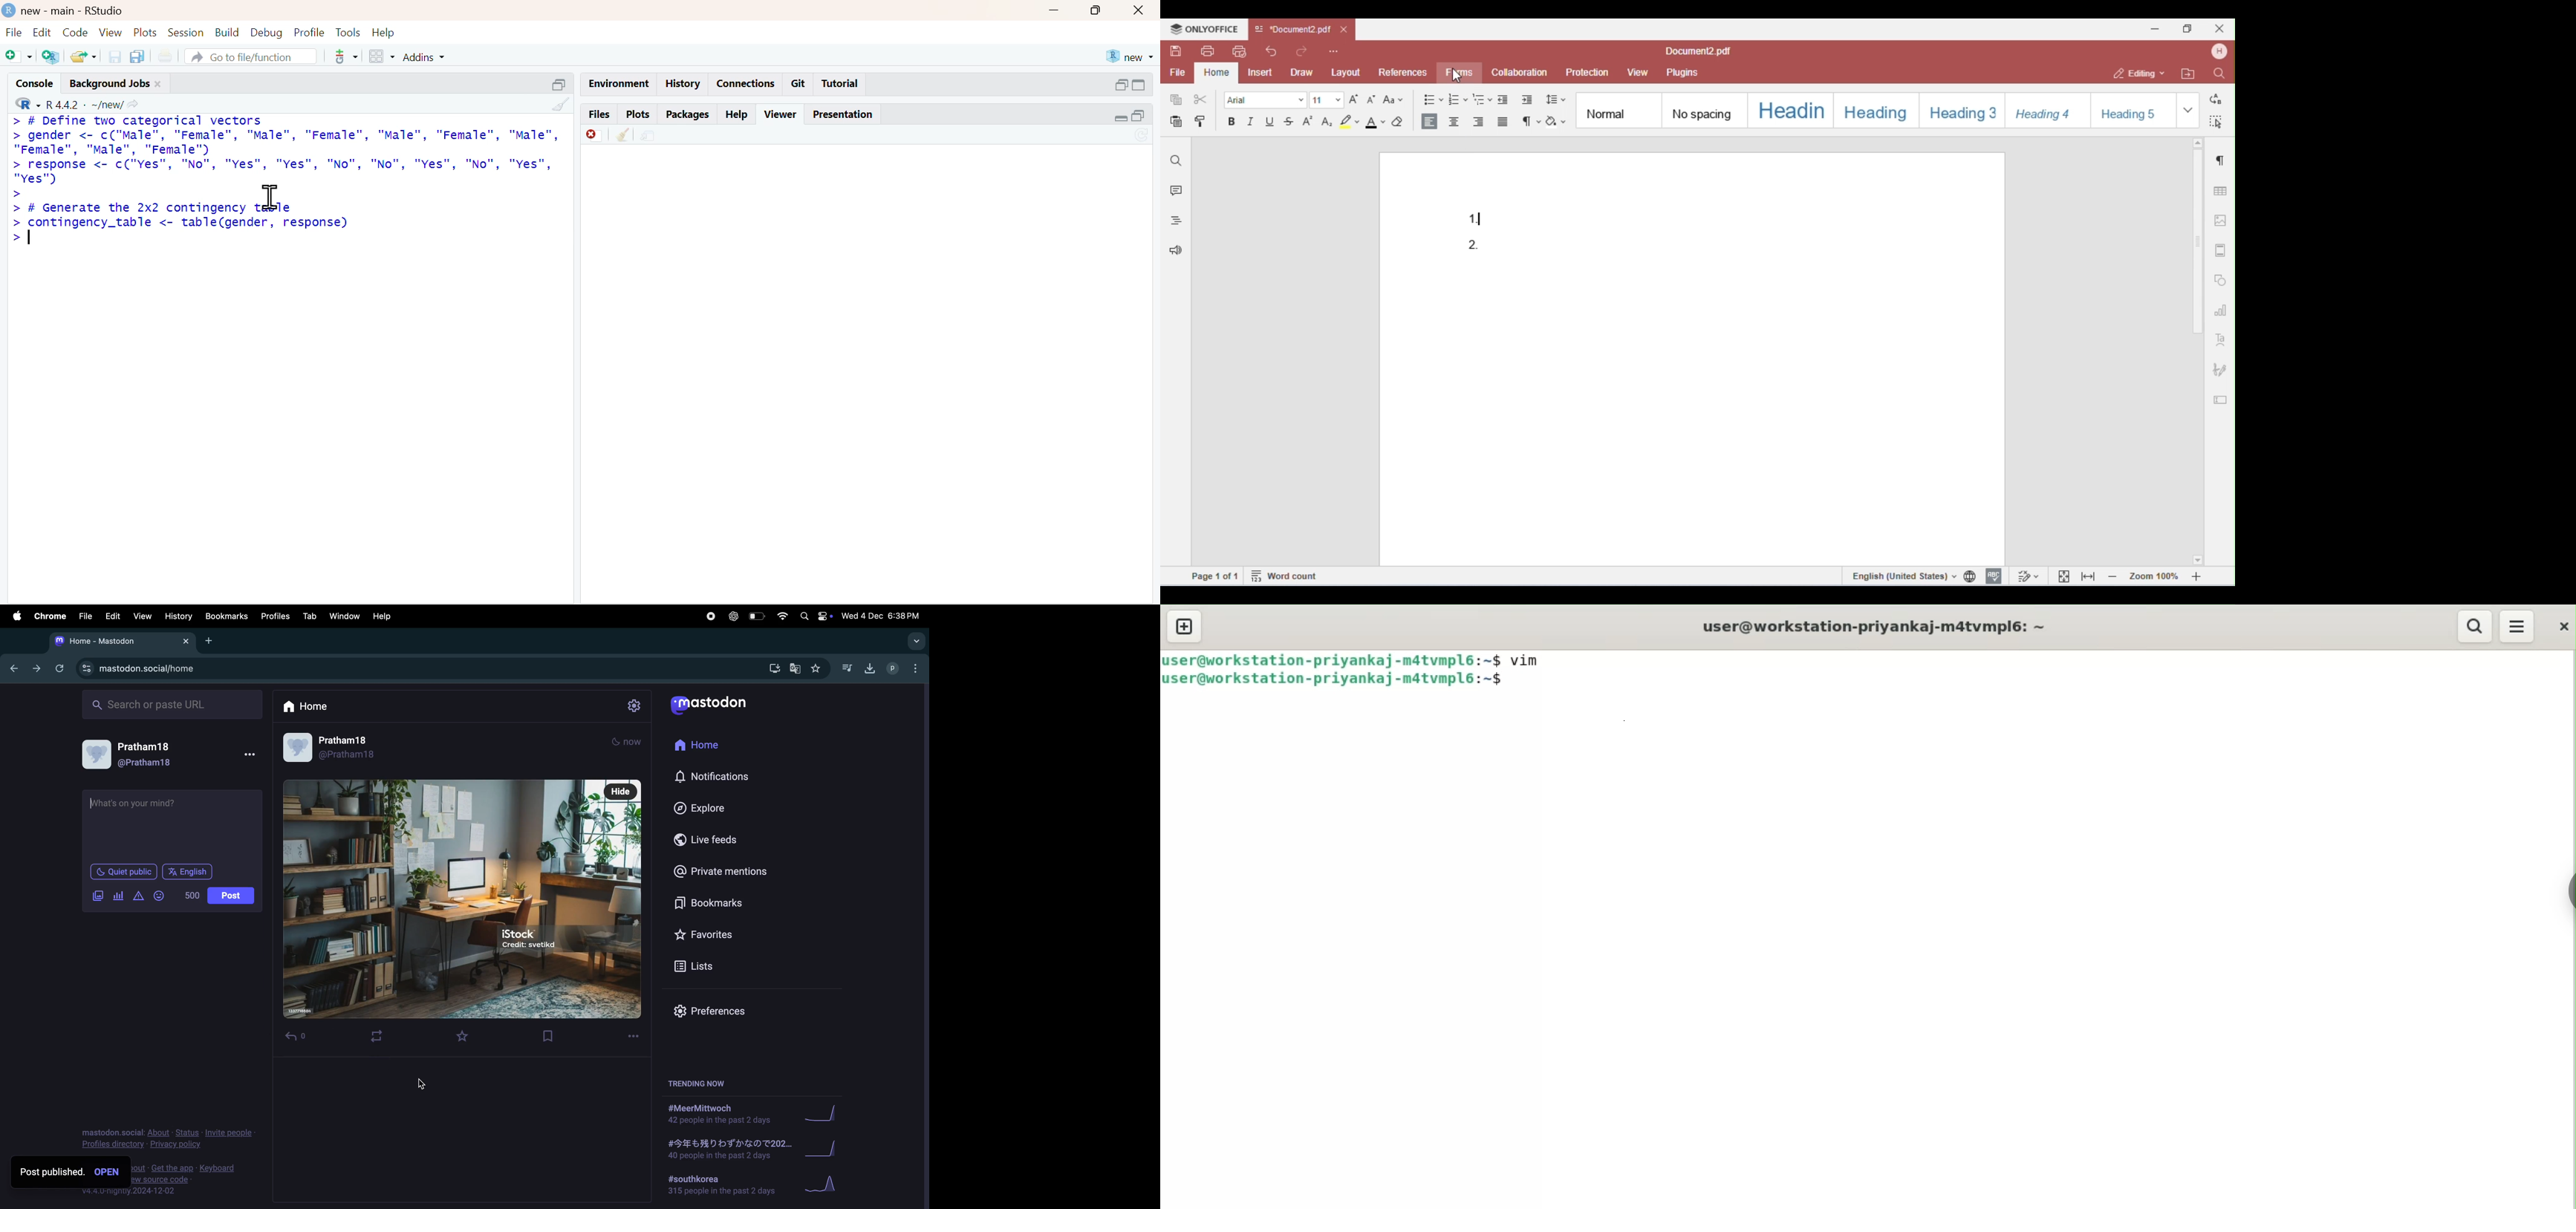  Describe the element at coordinates (1139, 115) in the screenshot. I see `open in separate window` at that location.